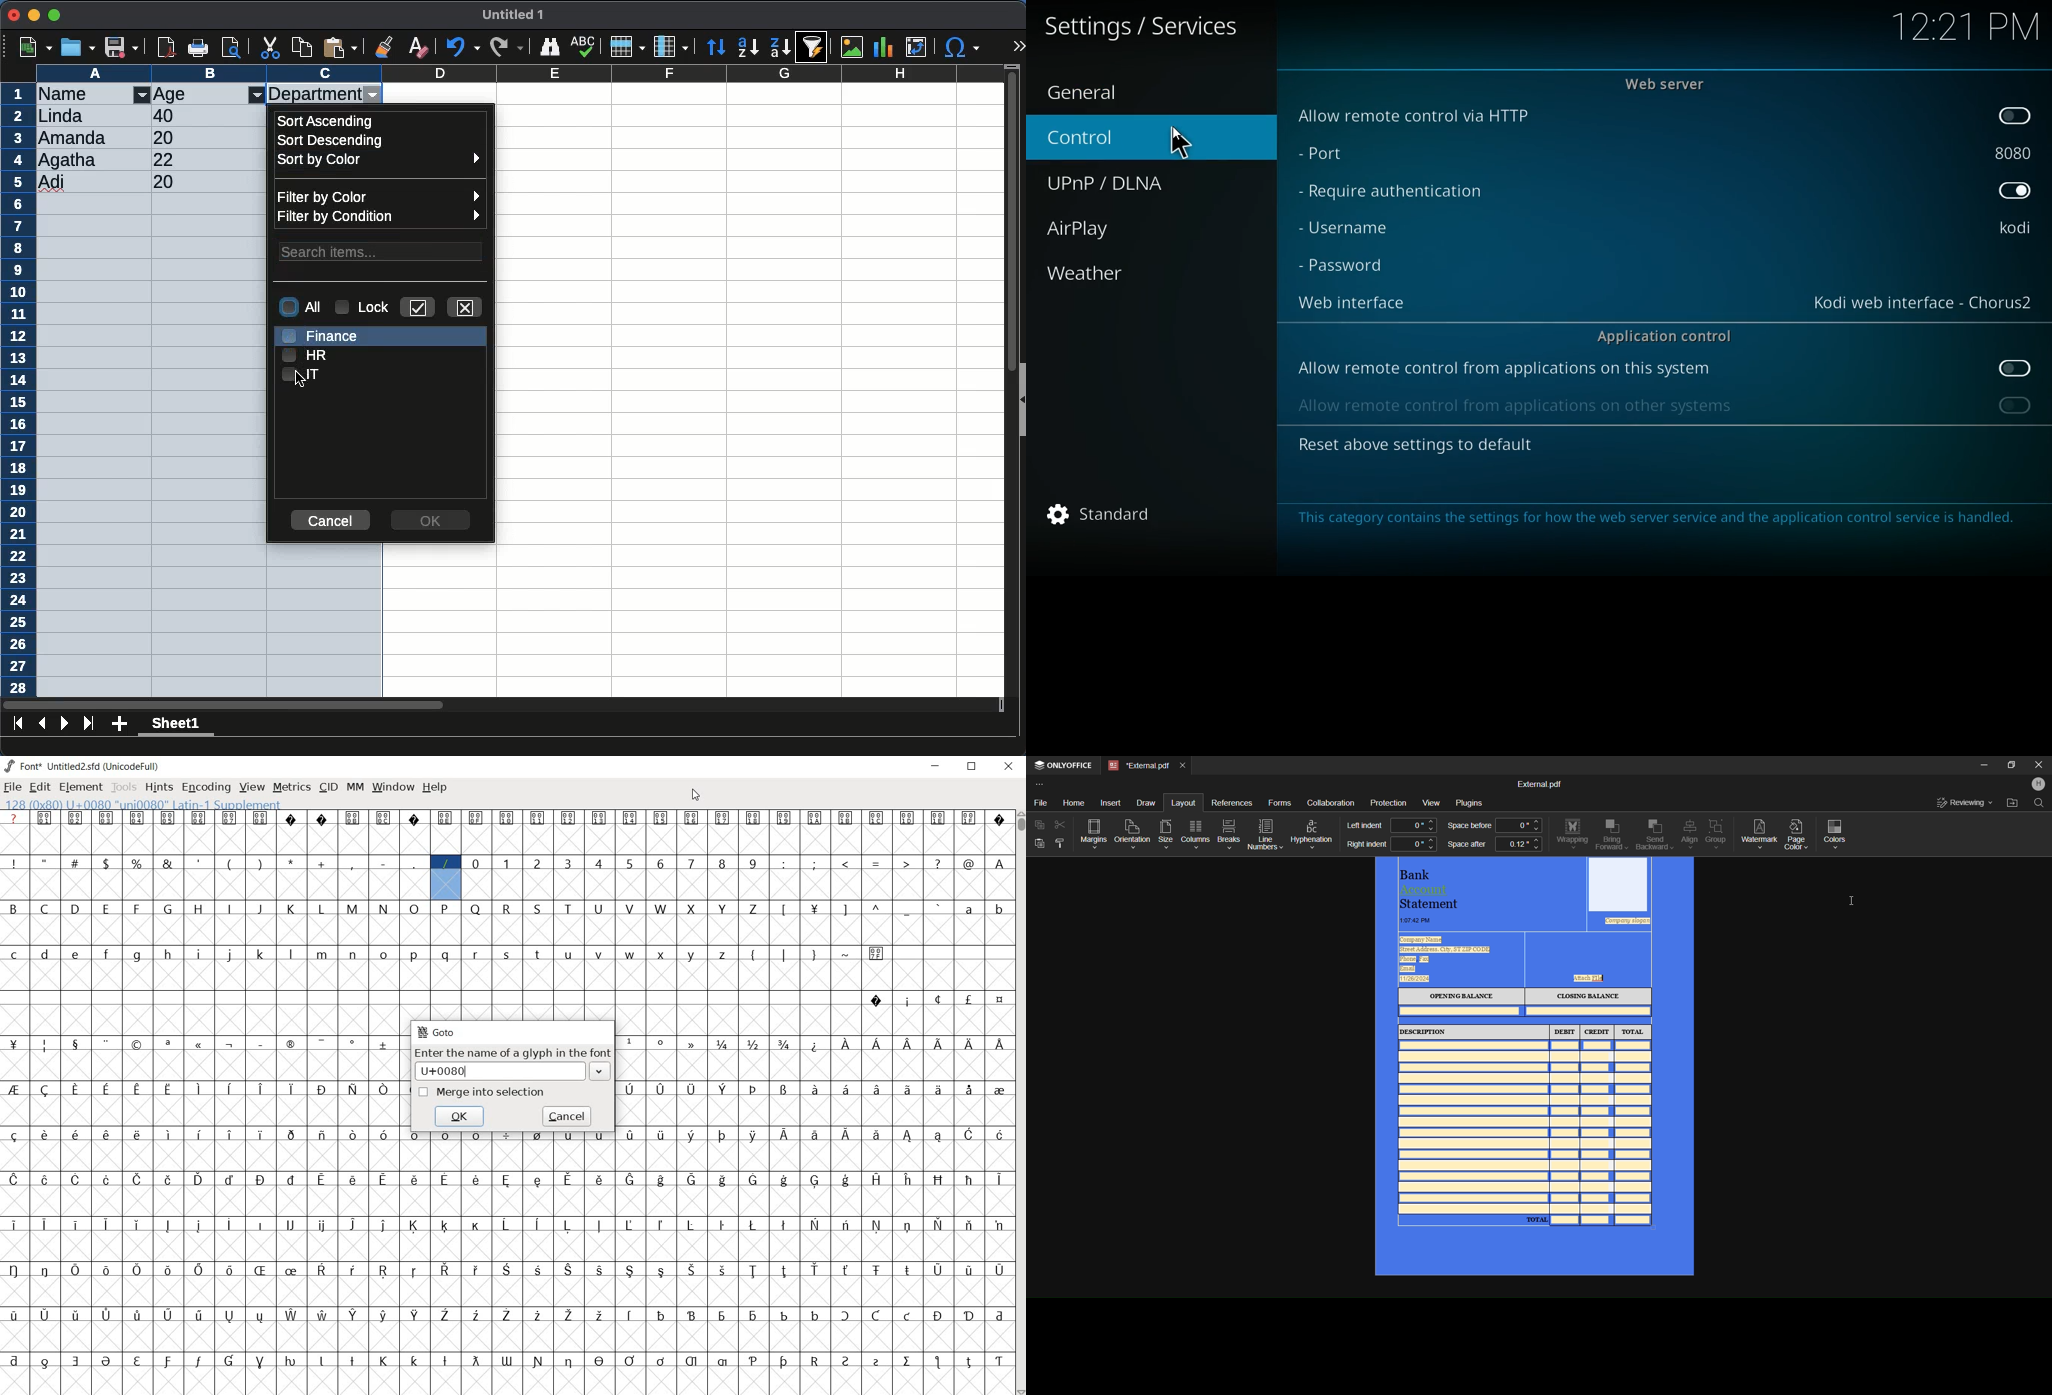 The height and width of the screenshot is (1400, 2072). What do you see at coordinates (845, 1225) in the screenshot?
I see `glyph` at bounding box center [845, 1225].